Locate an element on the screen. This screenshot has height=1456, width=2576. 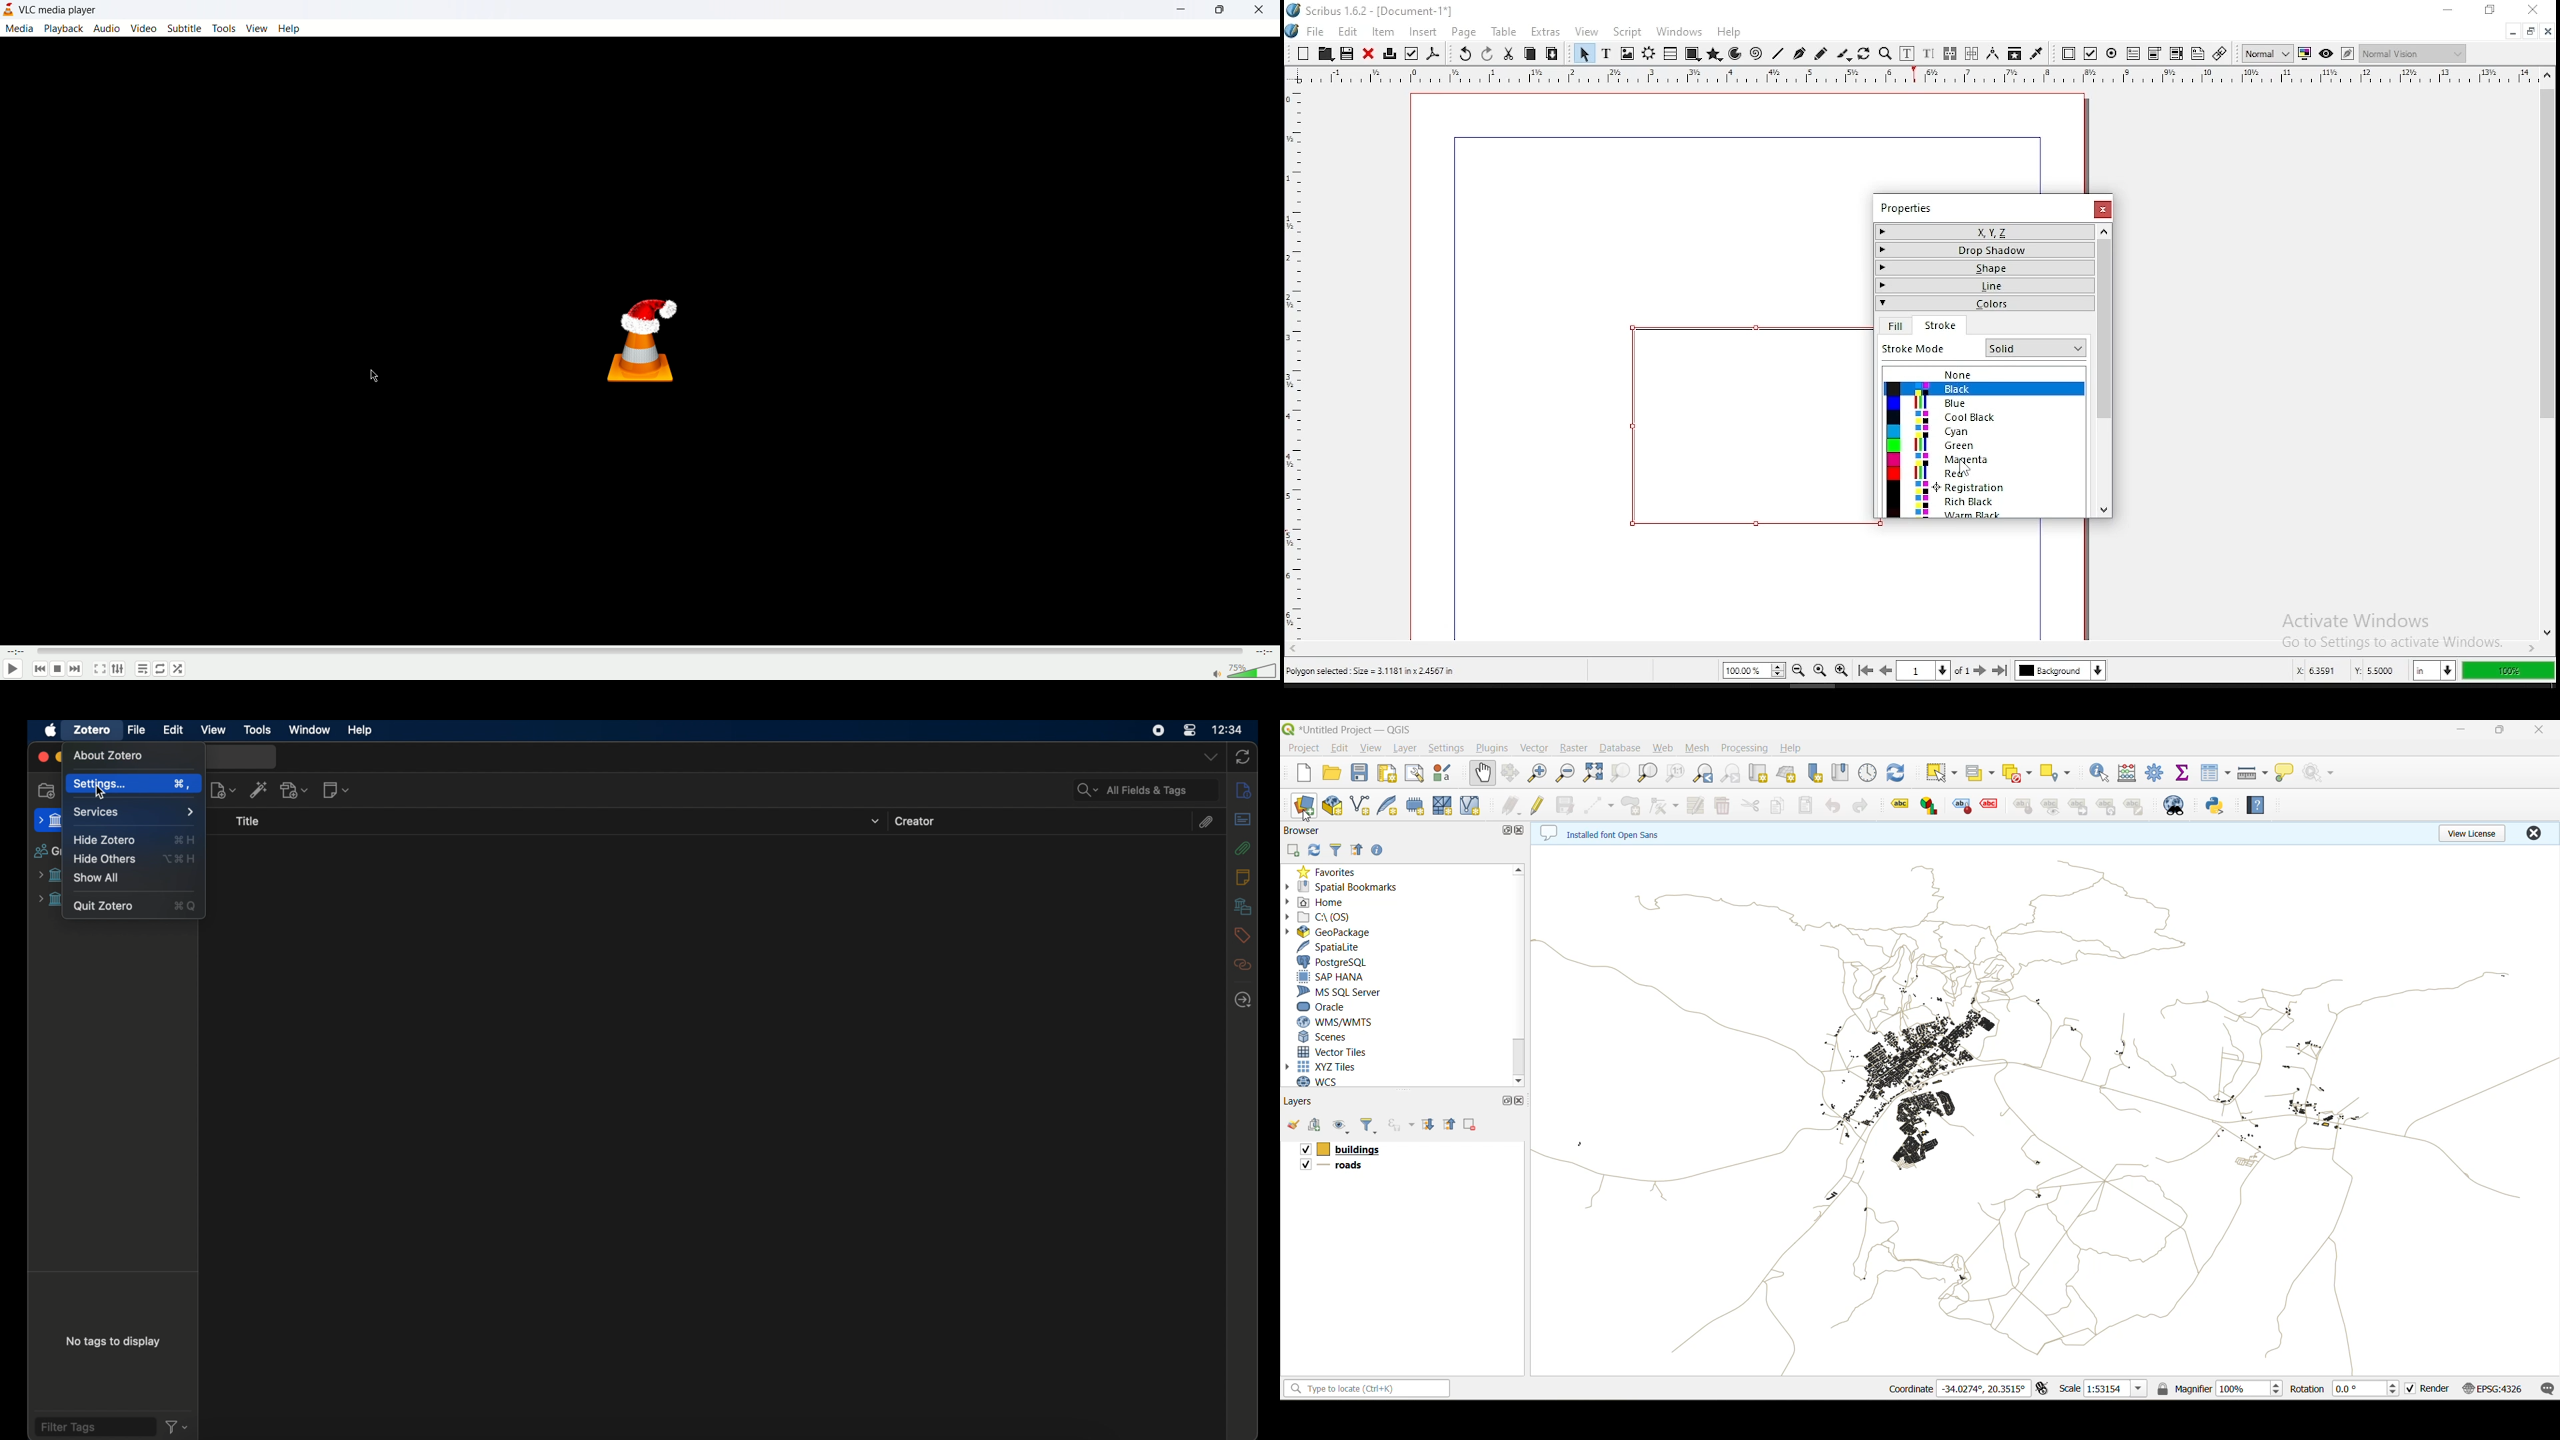
file name and app name is located at coordinates (1351, 730).